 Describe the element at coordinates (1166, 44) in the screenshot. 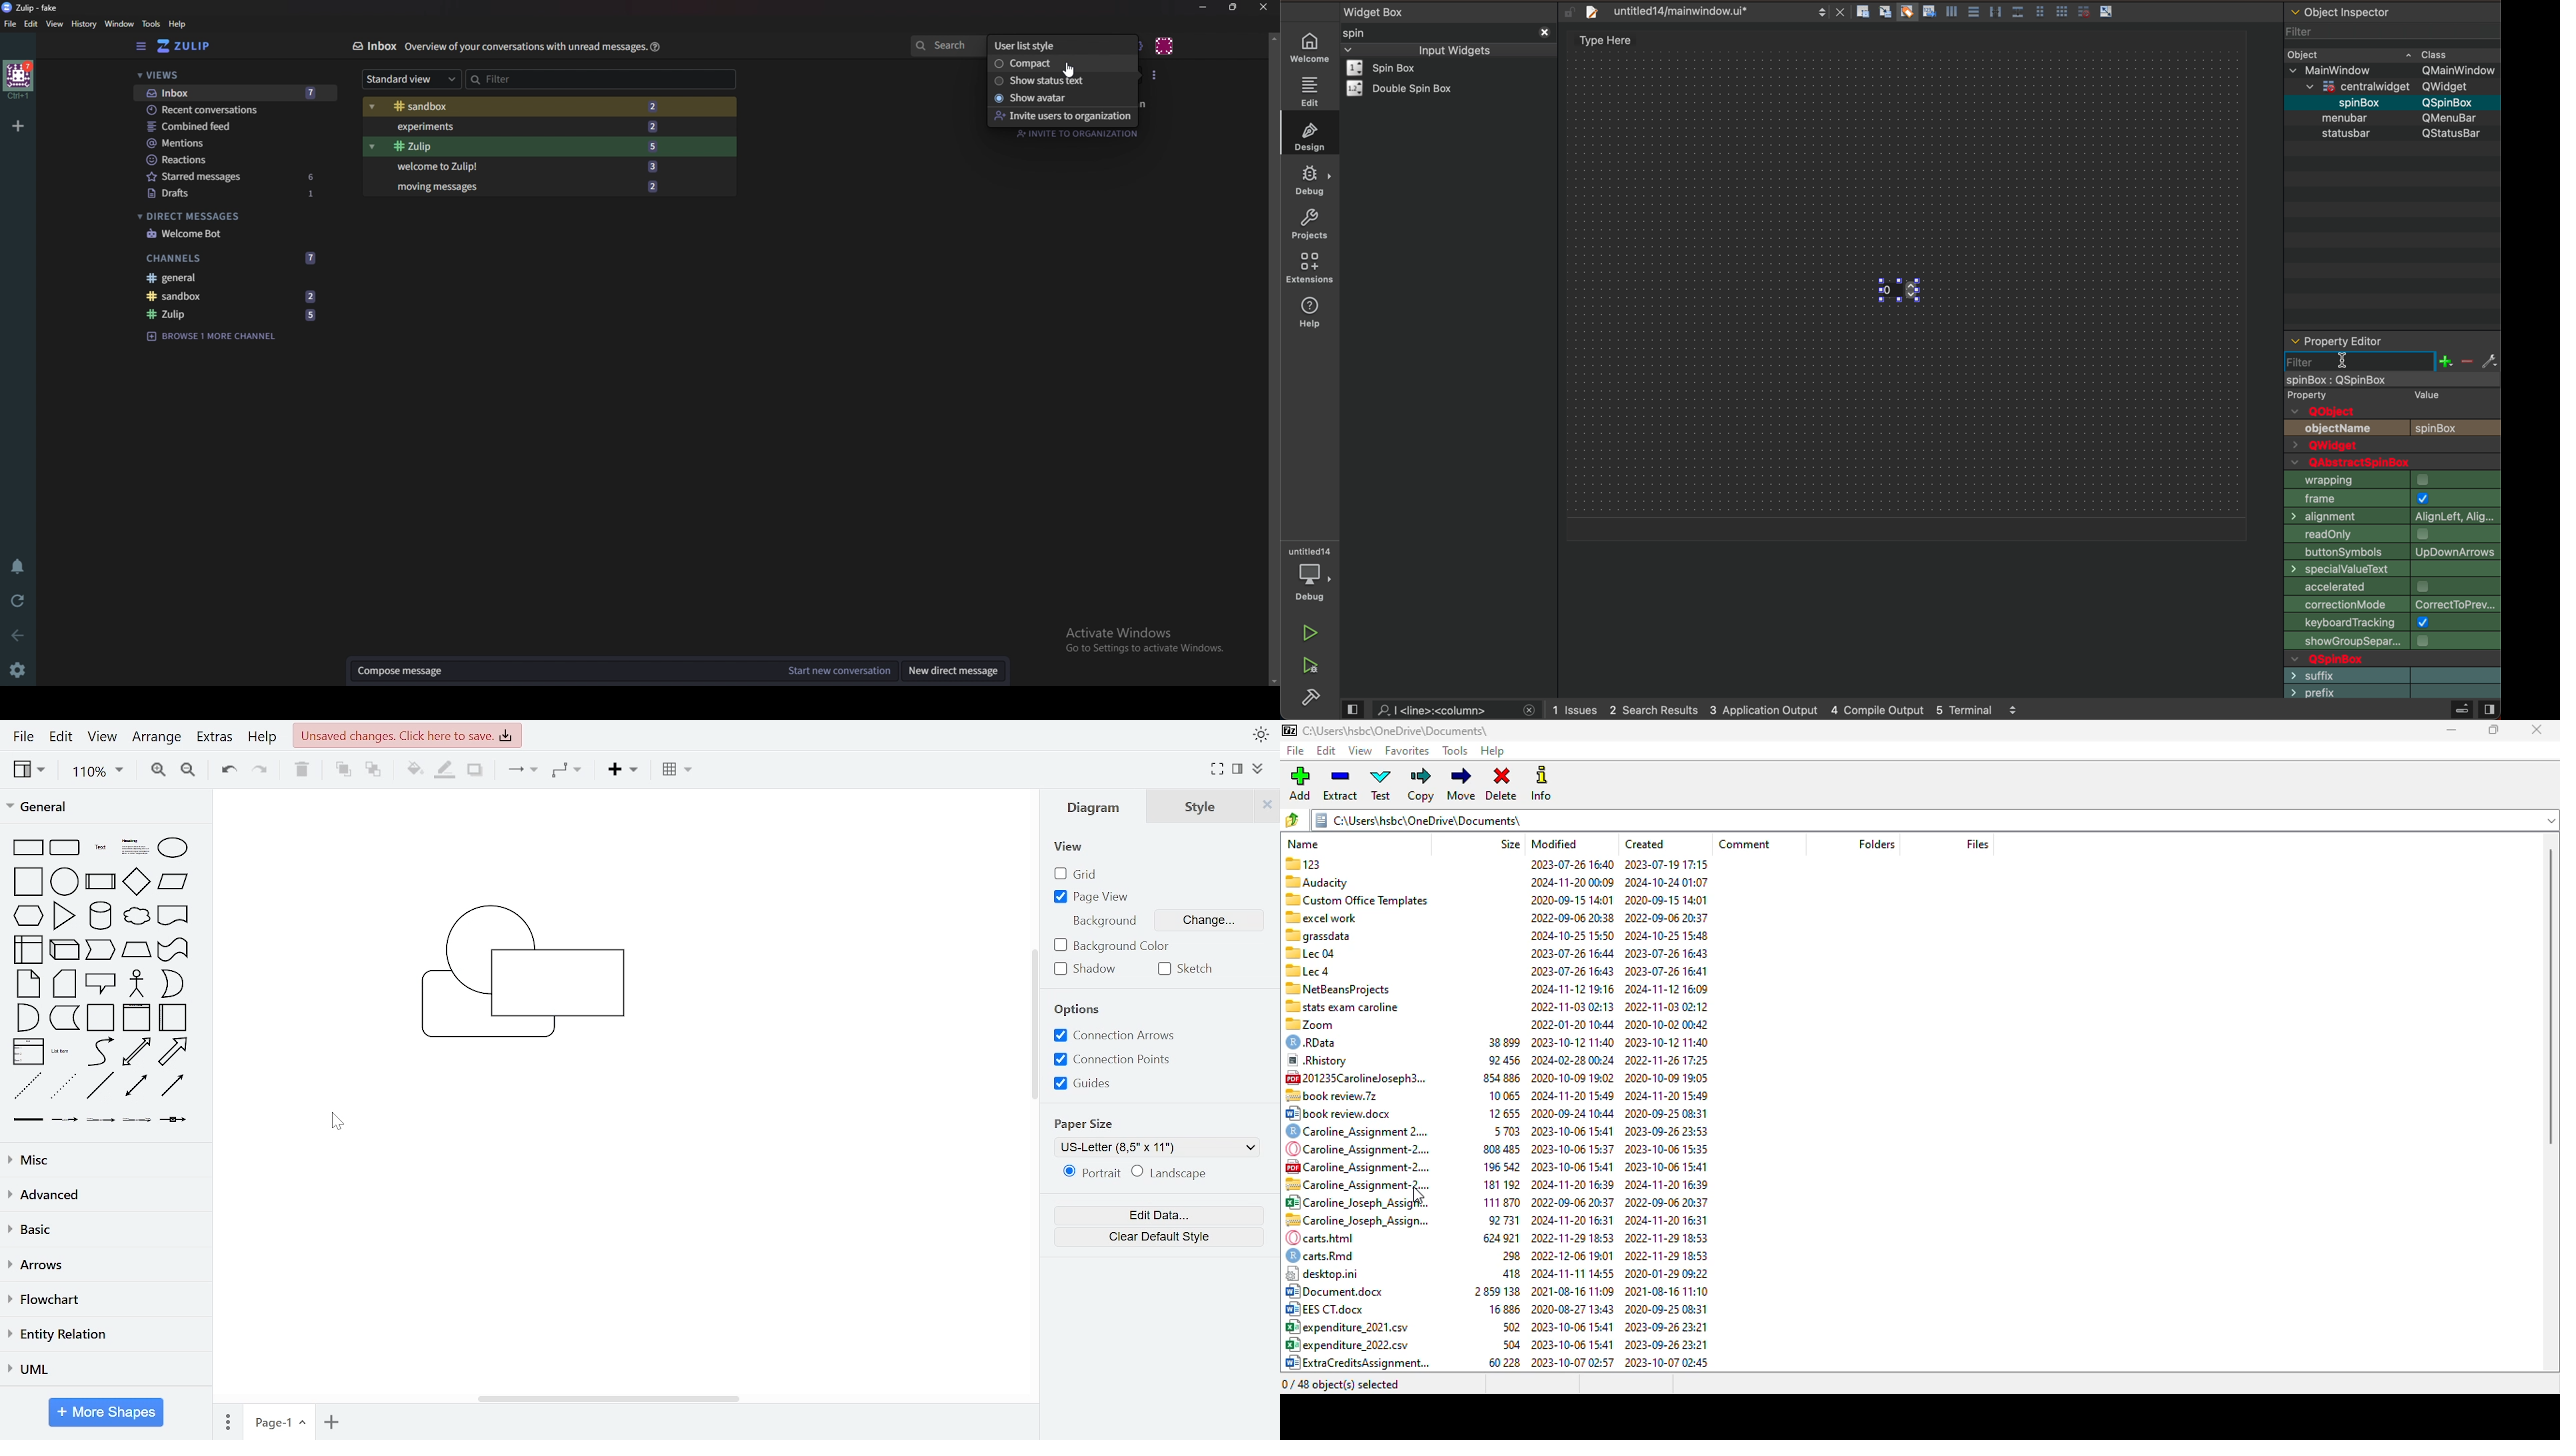

I see `personal menu` at that location.